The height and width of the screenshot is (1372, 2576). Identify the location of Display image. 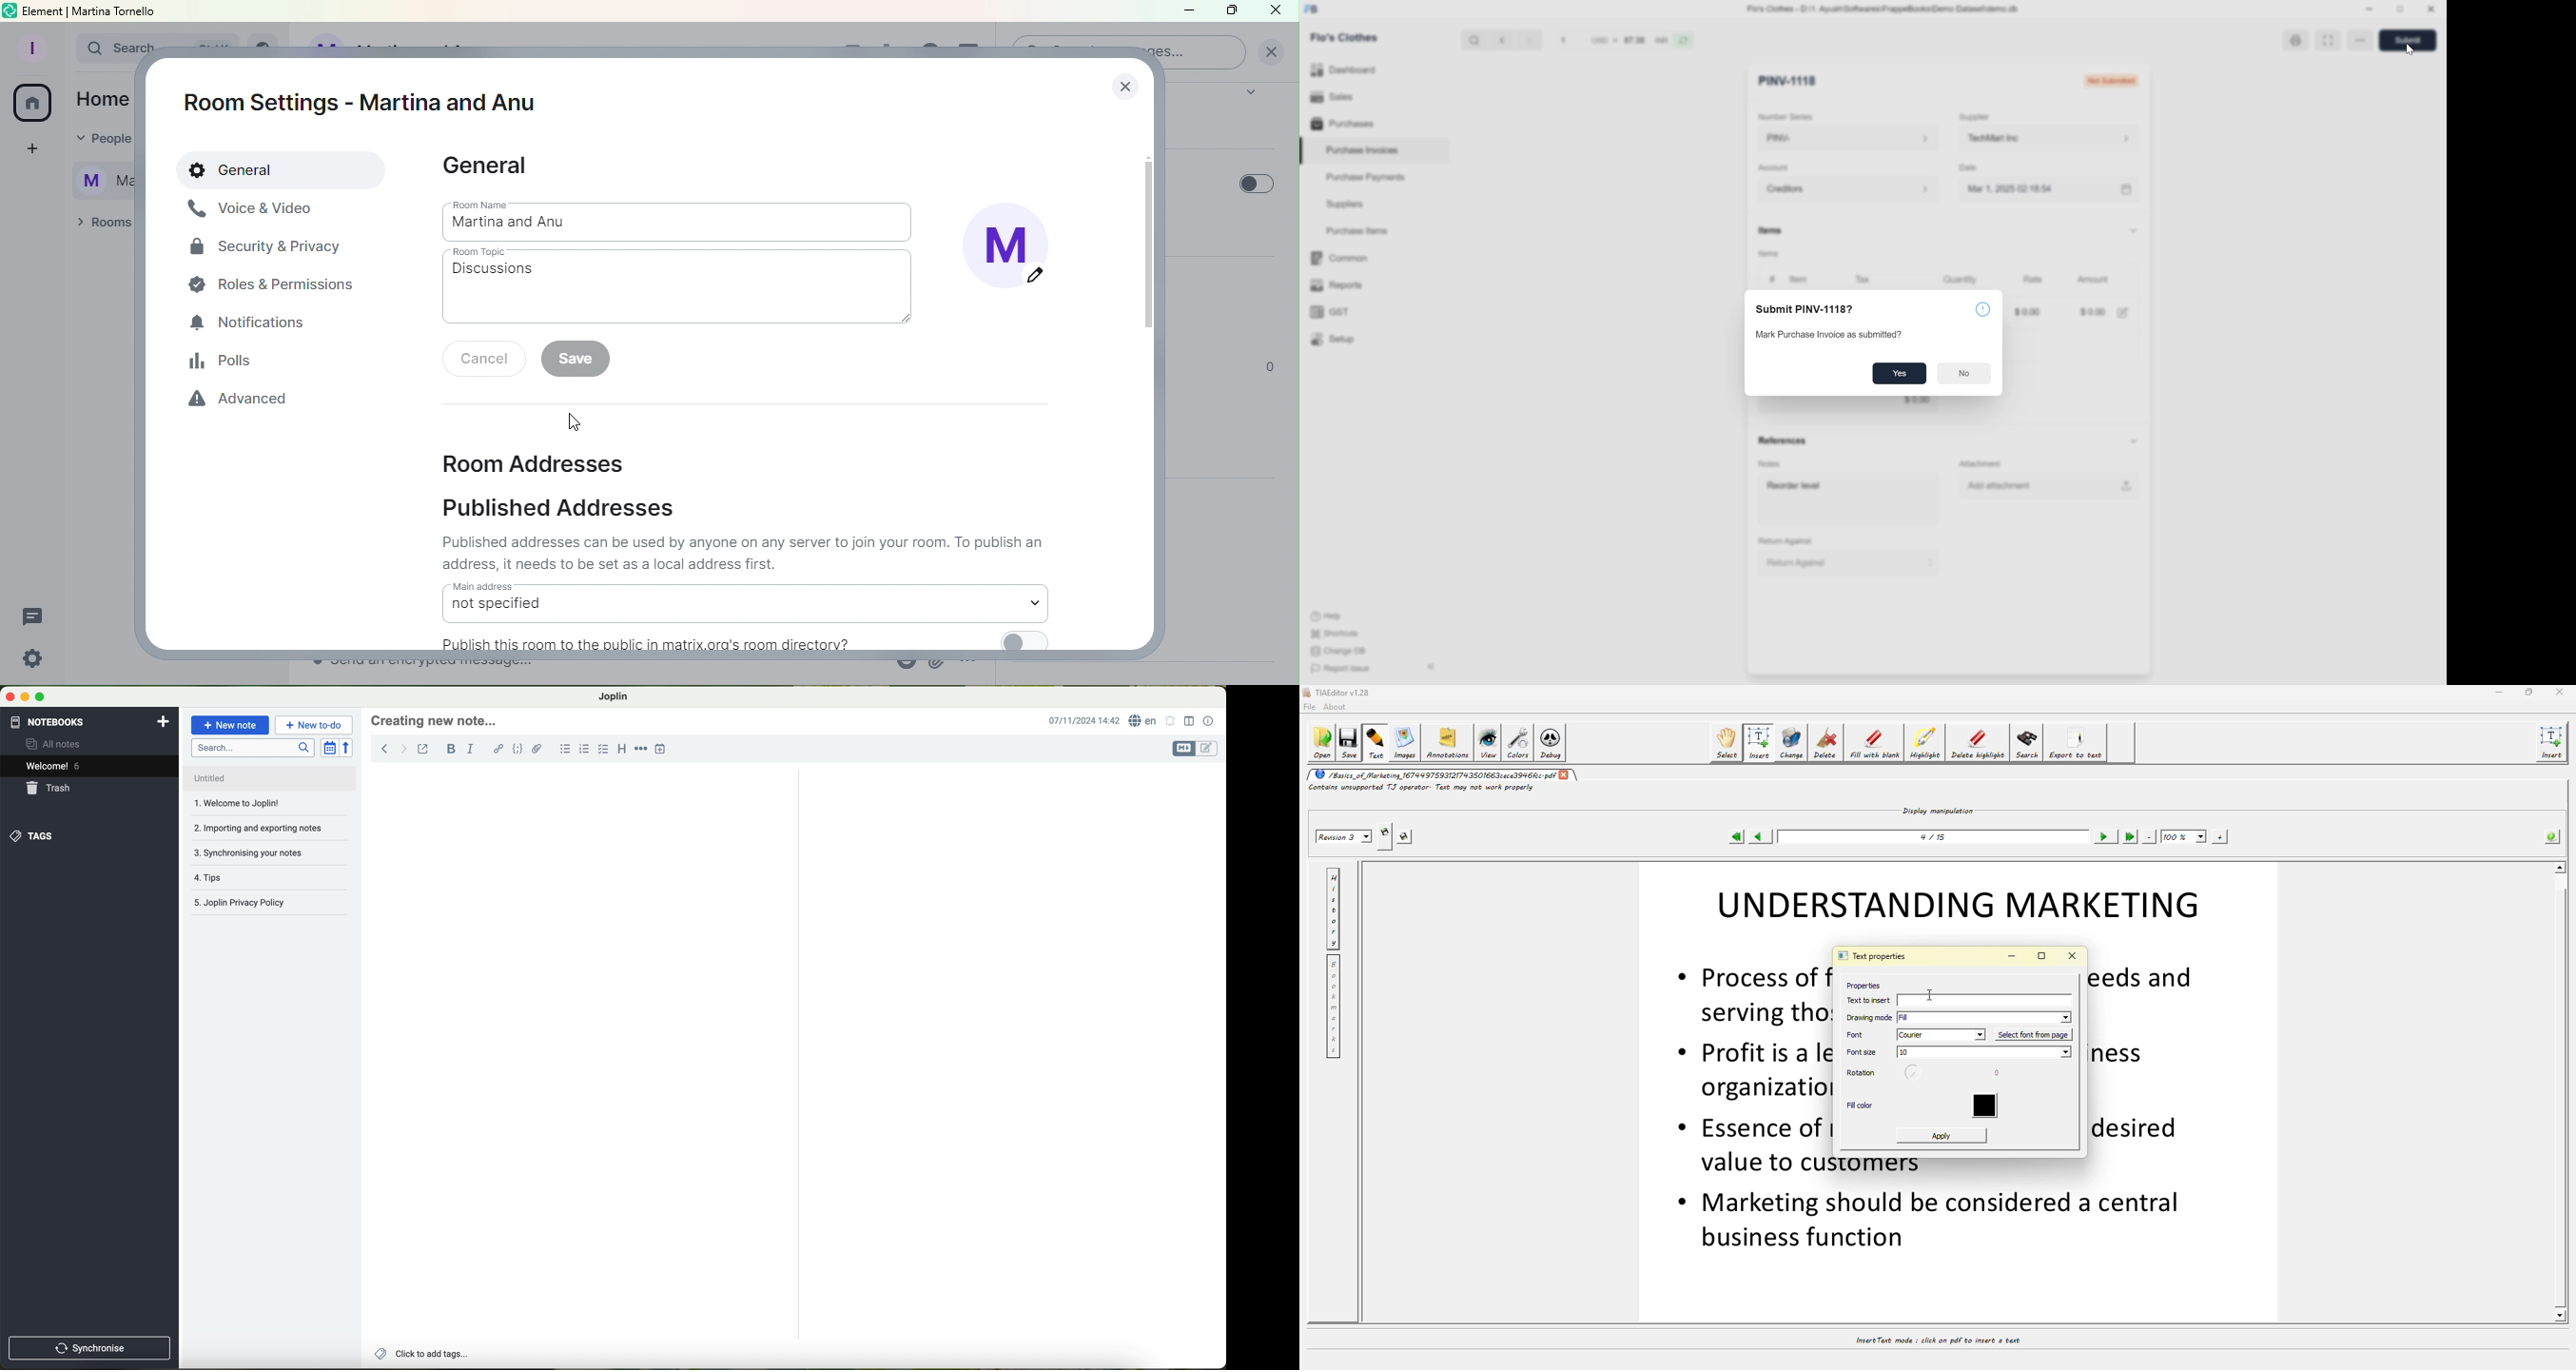
(1015, 251).